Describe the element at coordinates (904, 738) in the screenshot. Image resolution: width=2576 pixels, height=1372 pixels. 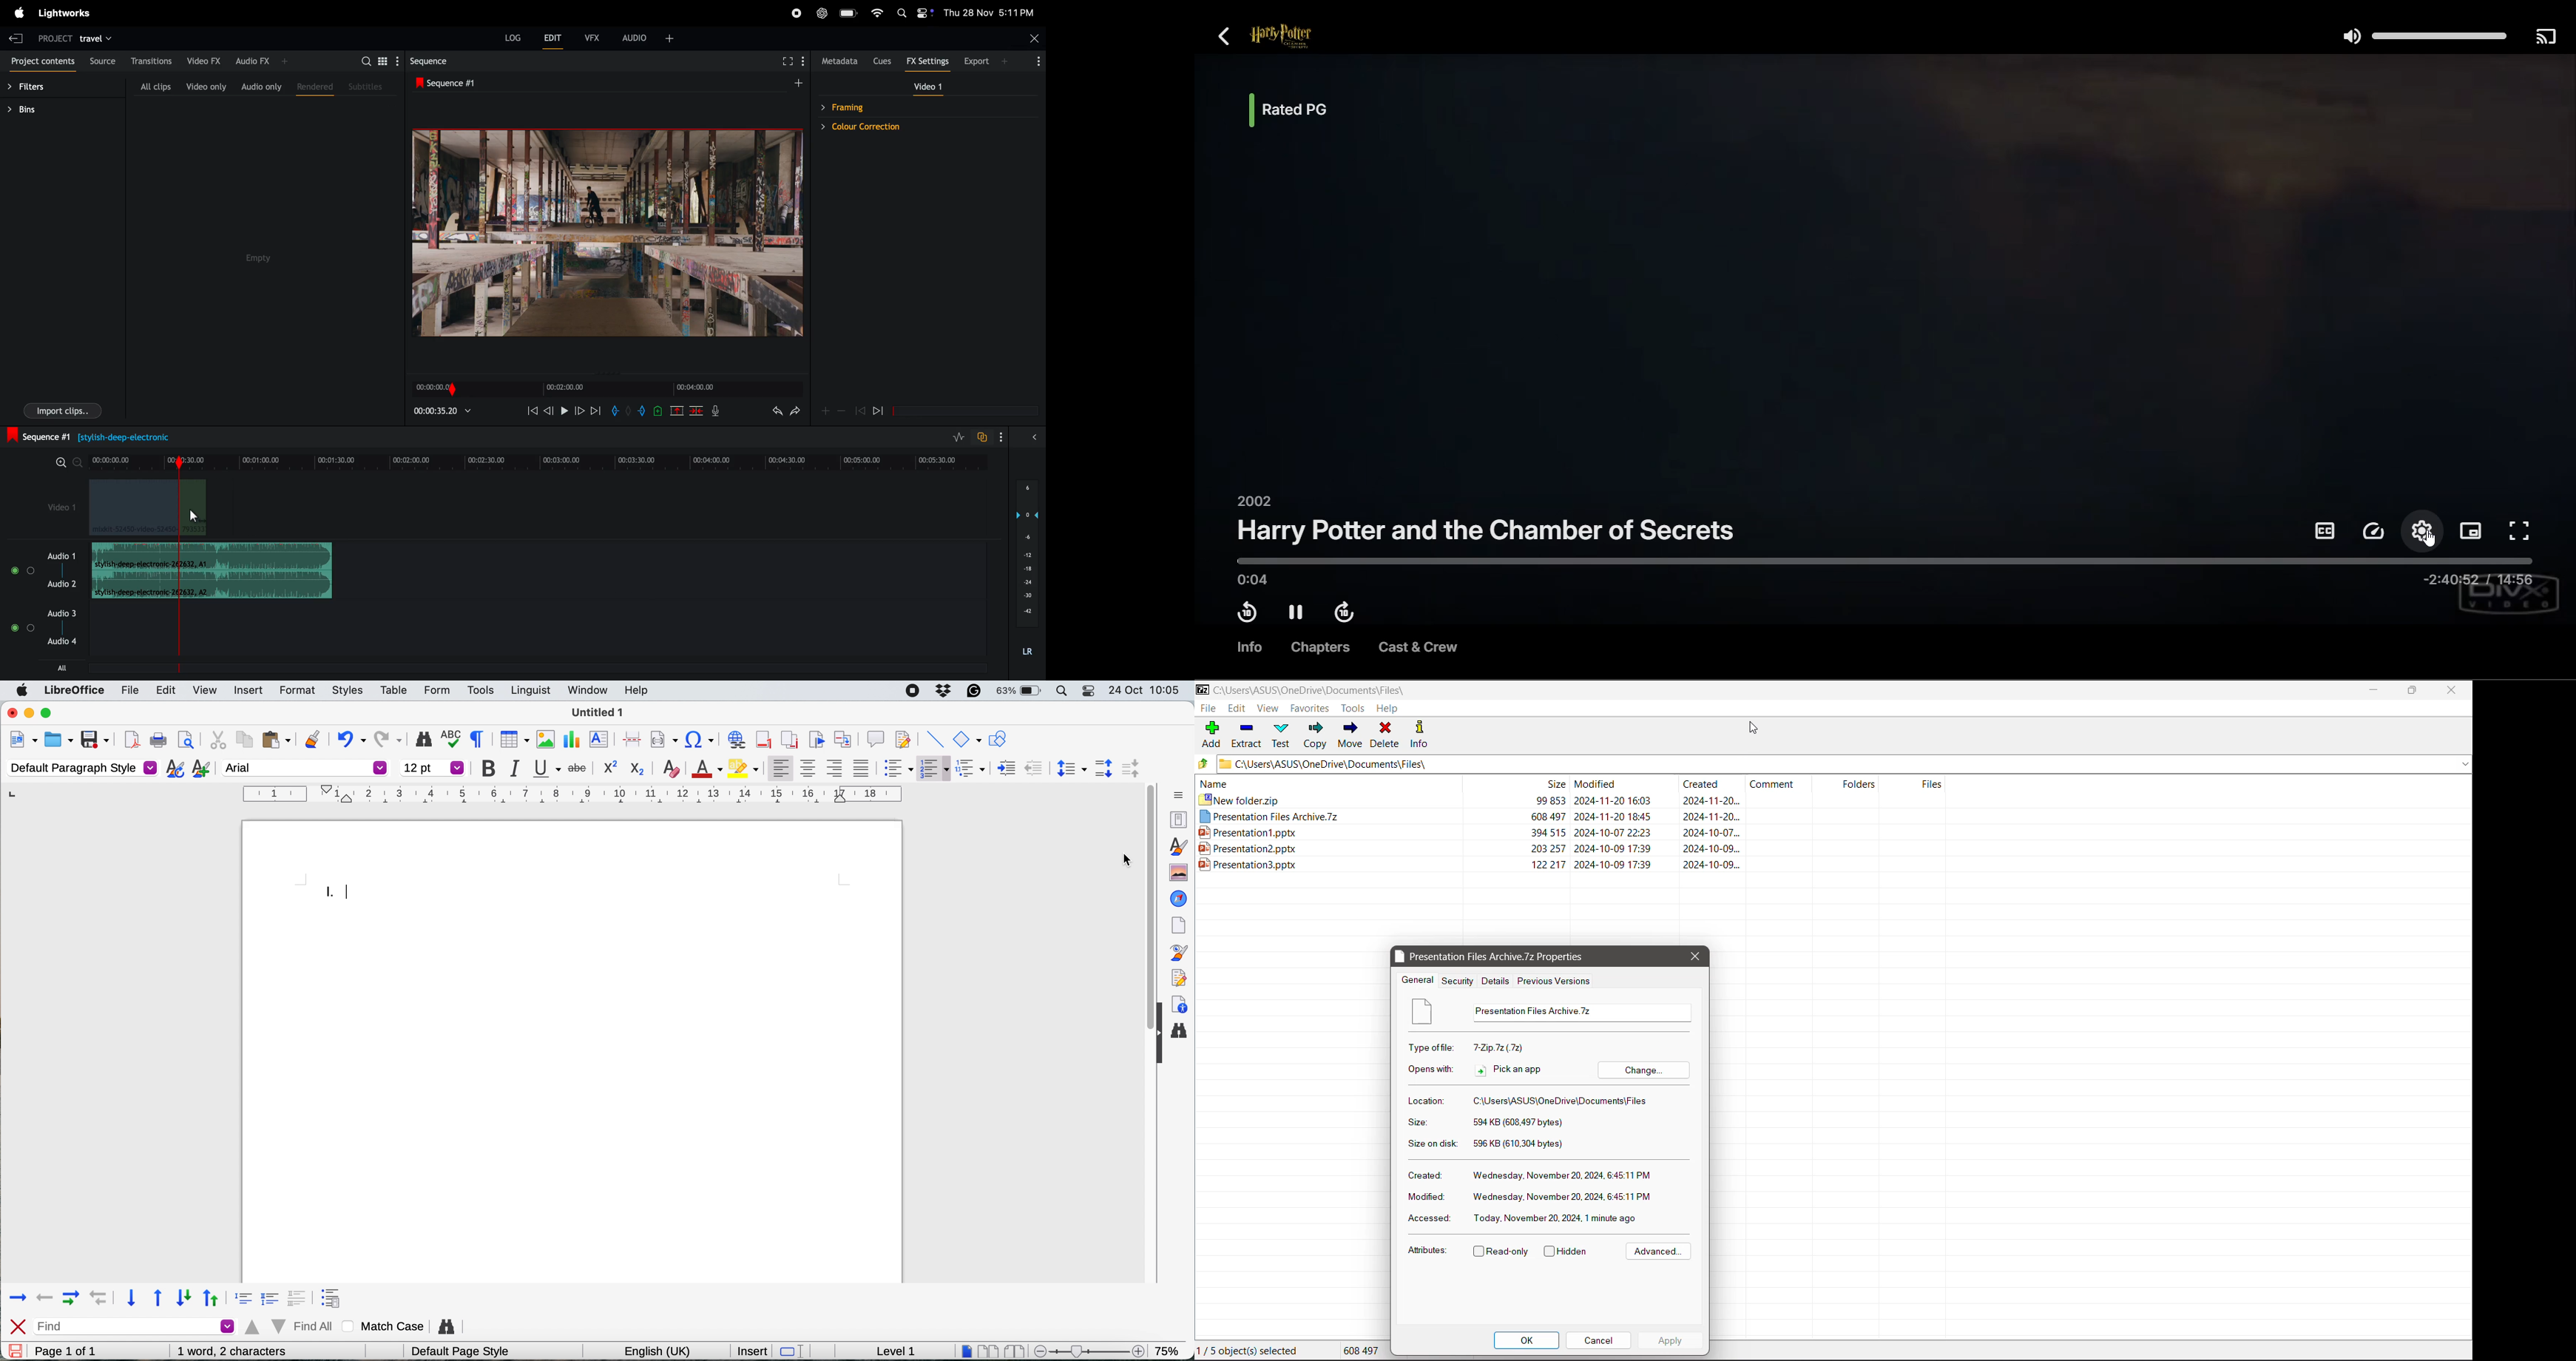
I see `show track changes functions` at that location.